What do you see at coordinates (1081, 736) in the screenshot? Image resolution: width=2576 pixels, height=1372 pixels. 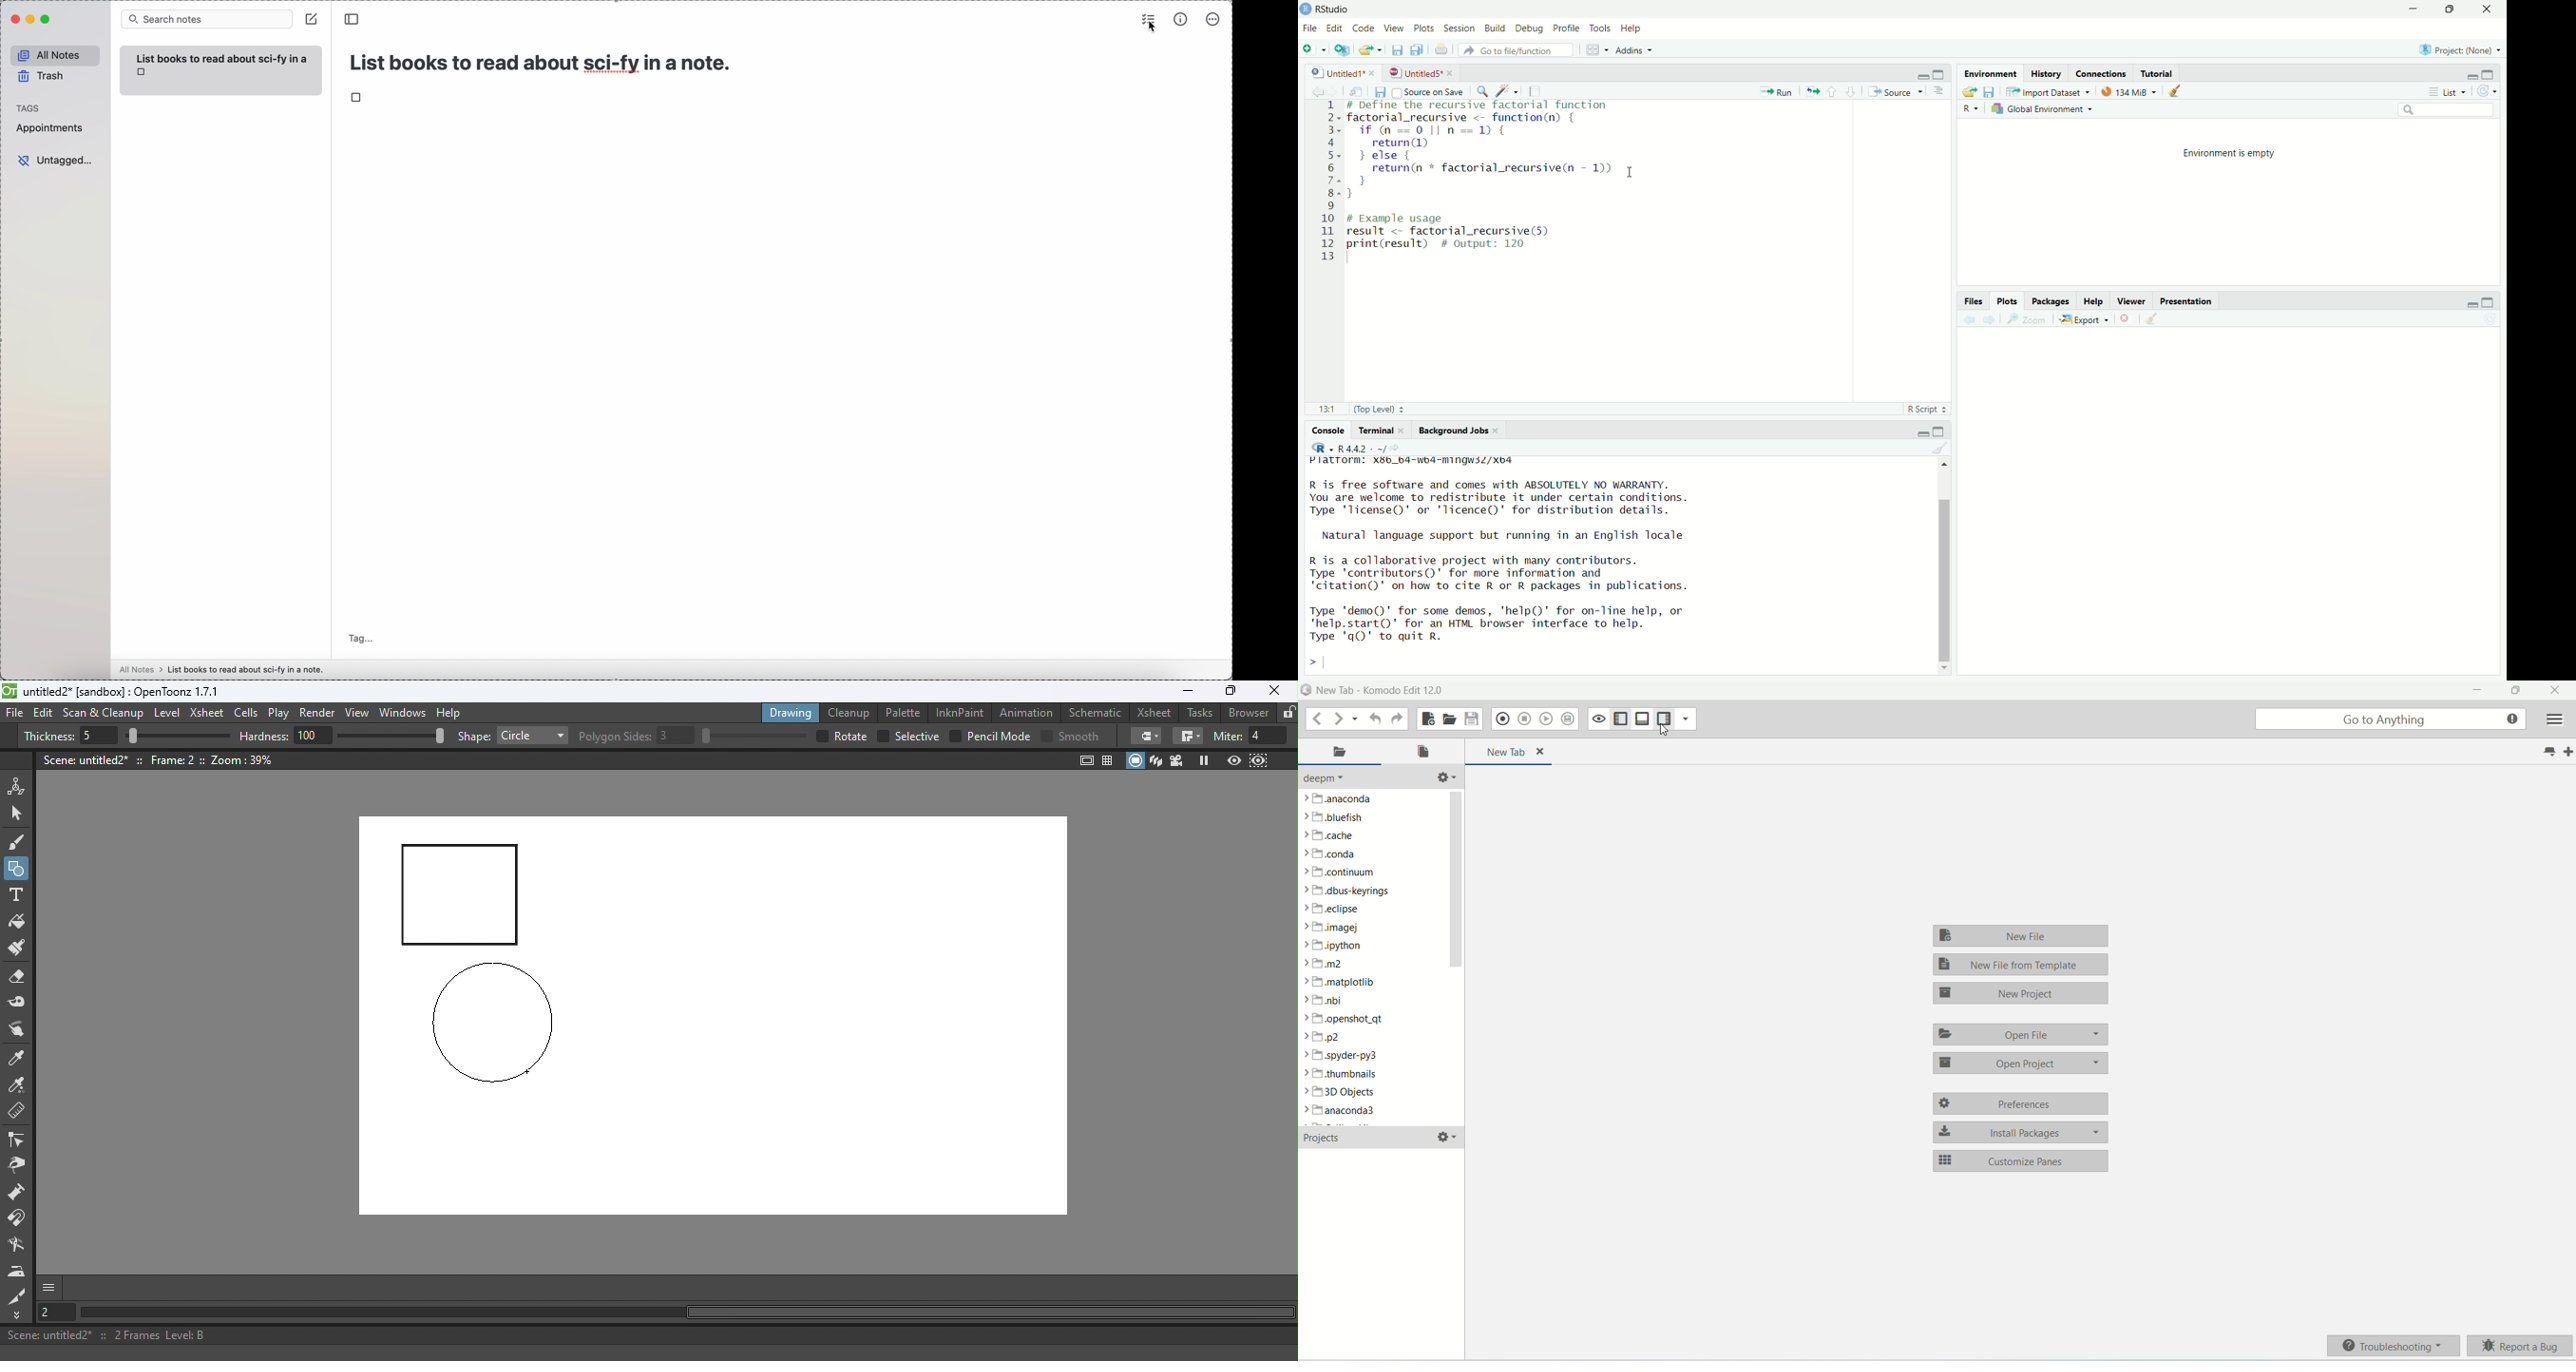 I see `smooth` at bounding box center [1081, 736].